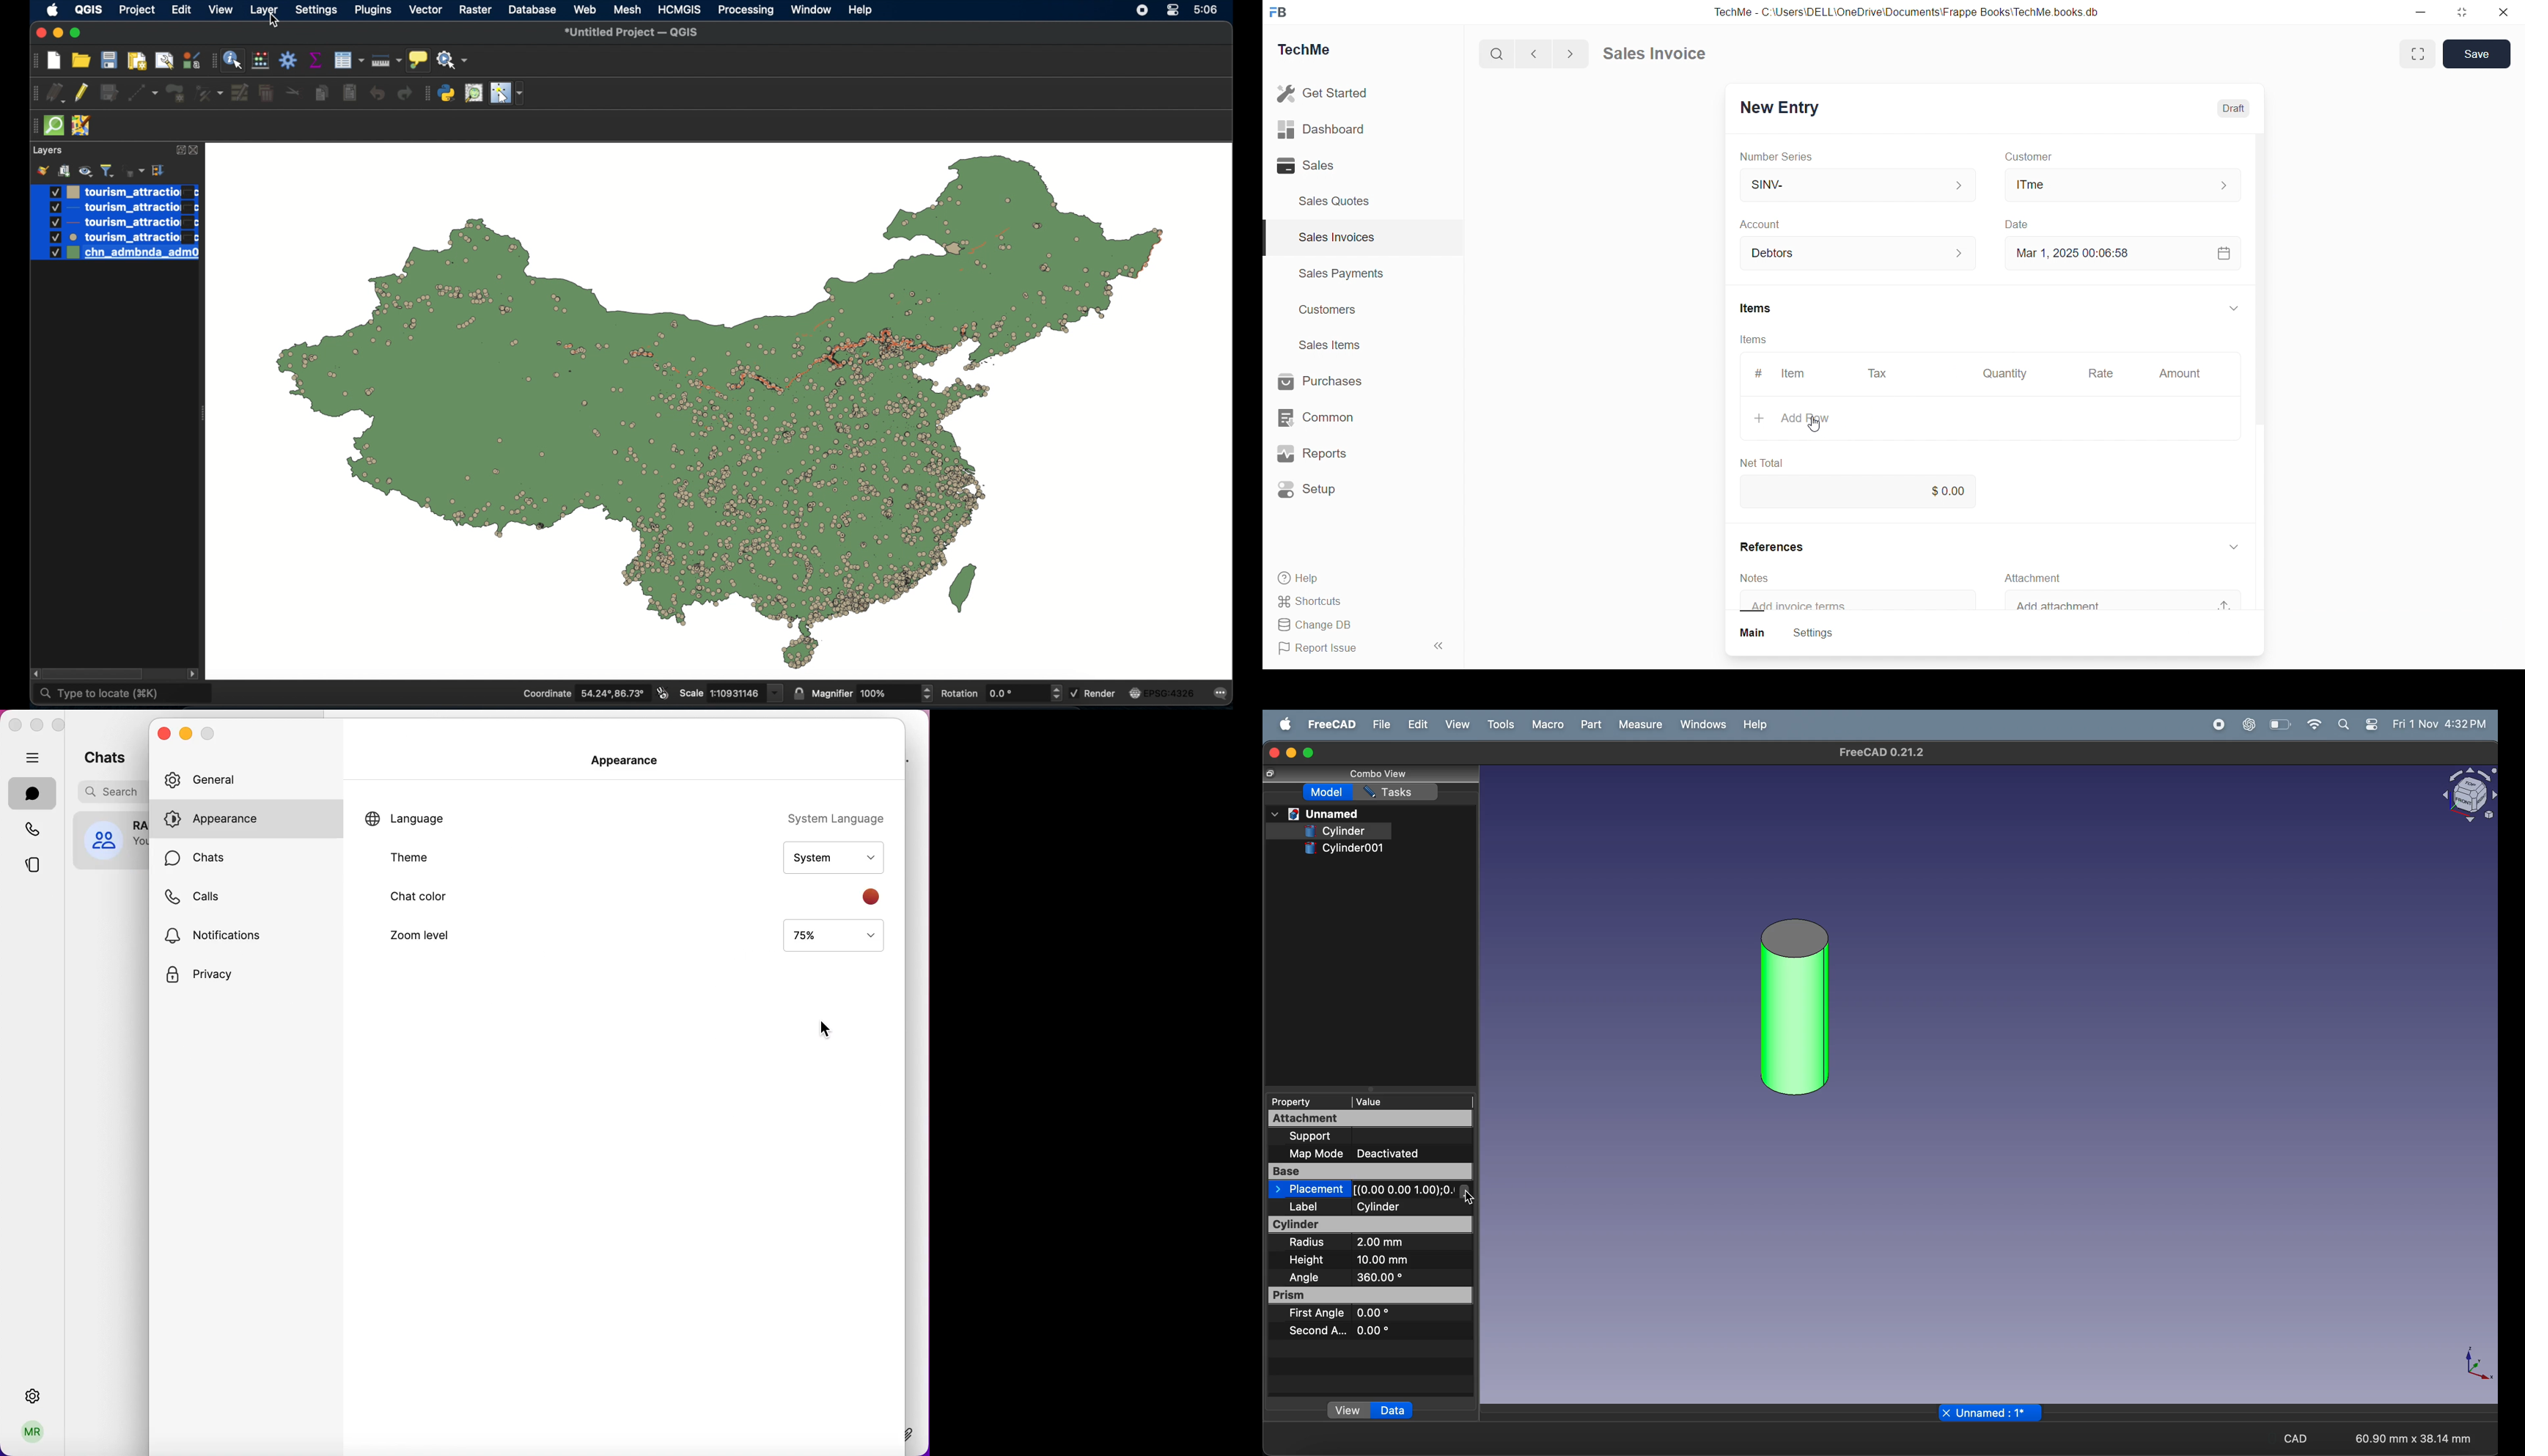 The width and height of the screenshot is (2548, 1456). Describe the element at coordinates (2080, 252) in the screenshot. I see `Mar 1, 2025 00:06:58` at that location.